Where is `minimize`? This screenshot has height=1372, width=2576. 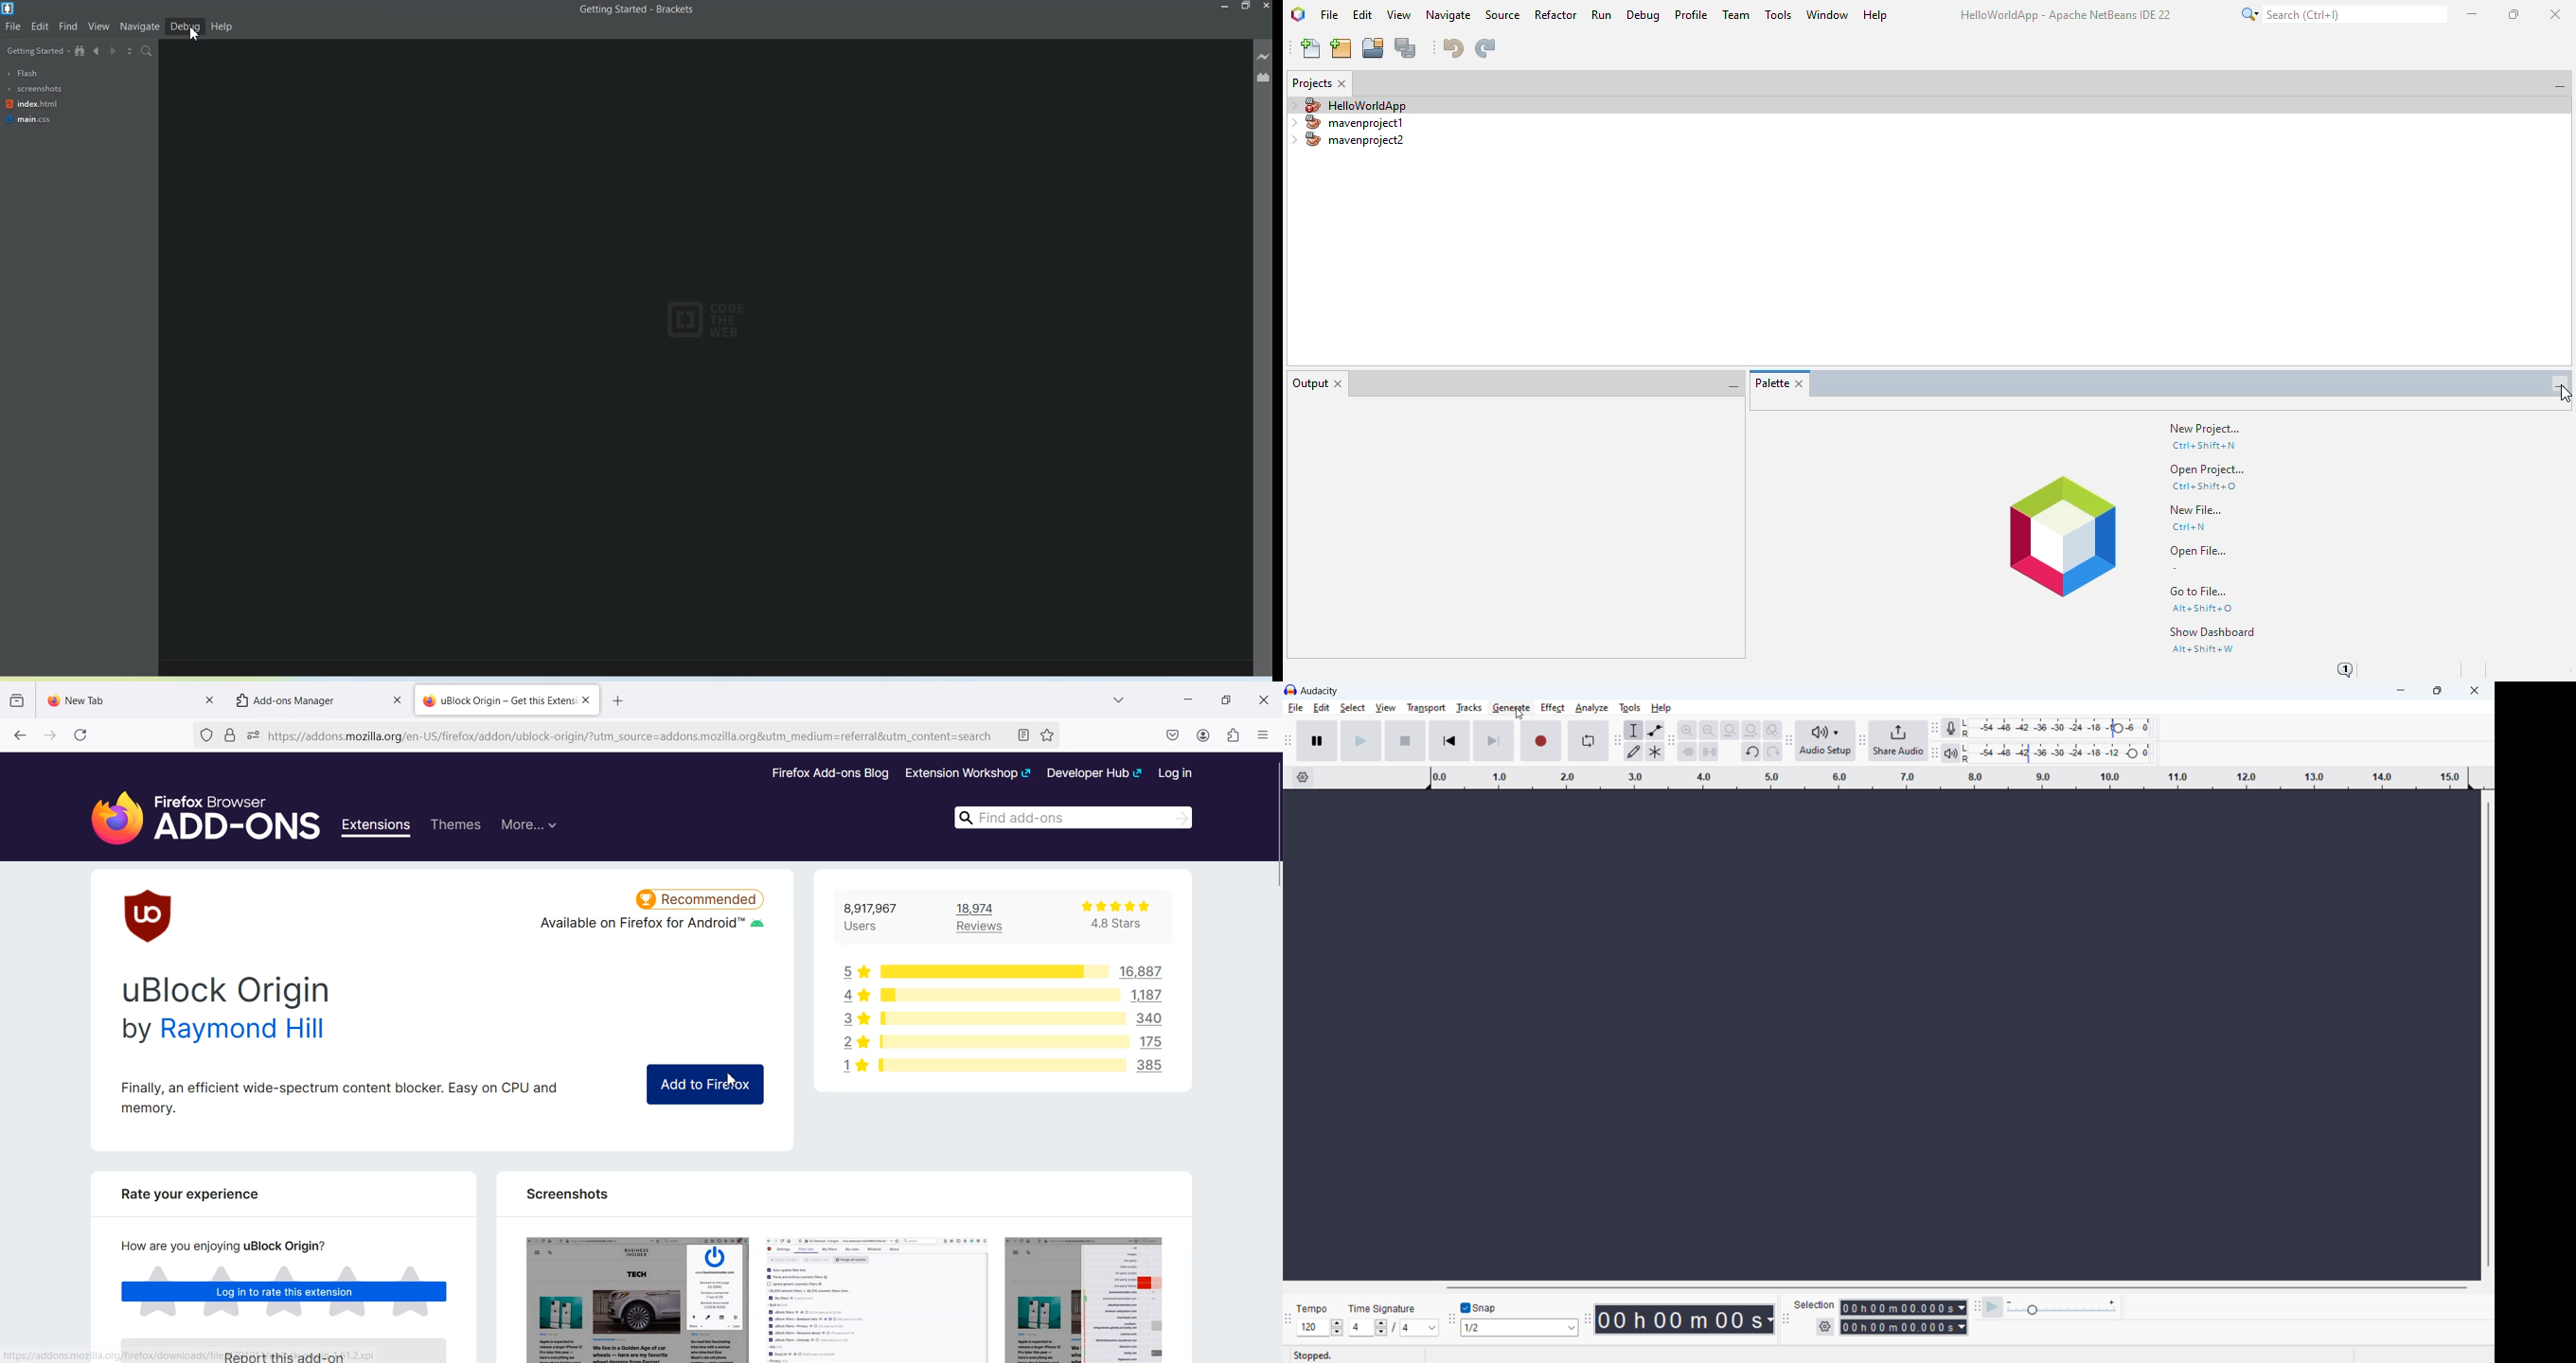
minimize is located at coordinates (2399, 690).